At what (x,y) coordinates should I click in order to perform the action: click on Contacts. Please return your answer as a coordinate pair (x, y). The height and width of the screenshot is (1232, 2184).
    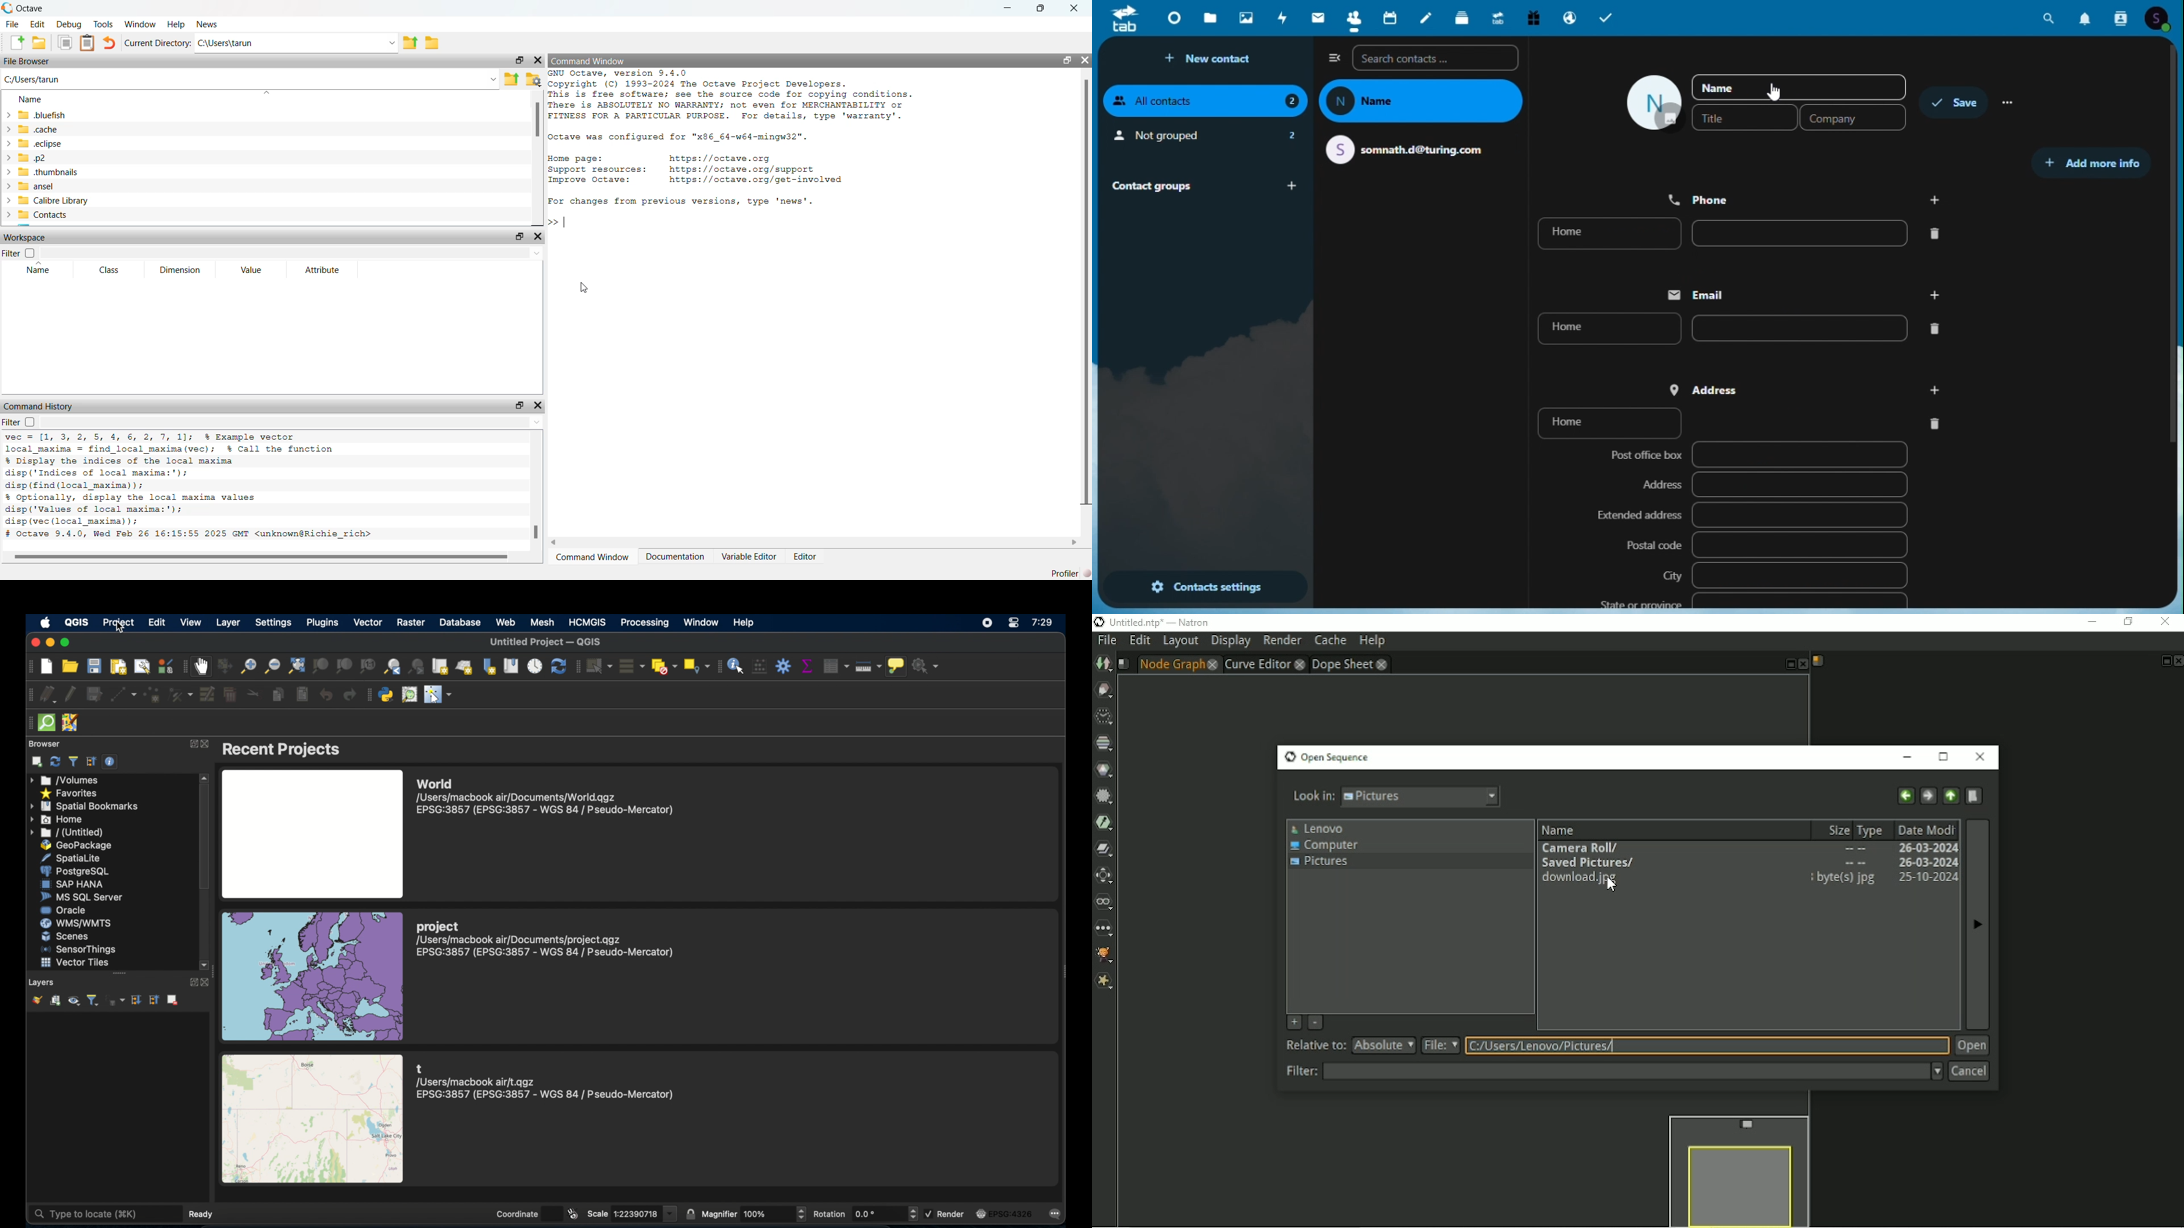
    Looking at the image, I should click on (2124, 19).